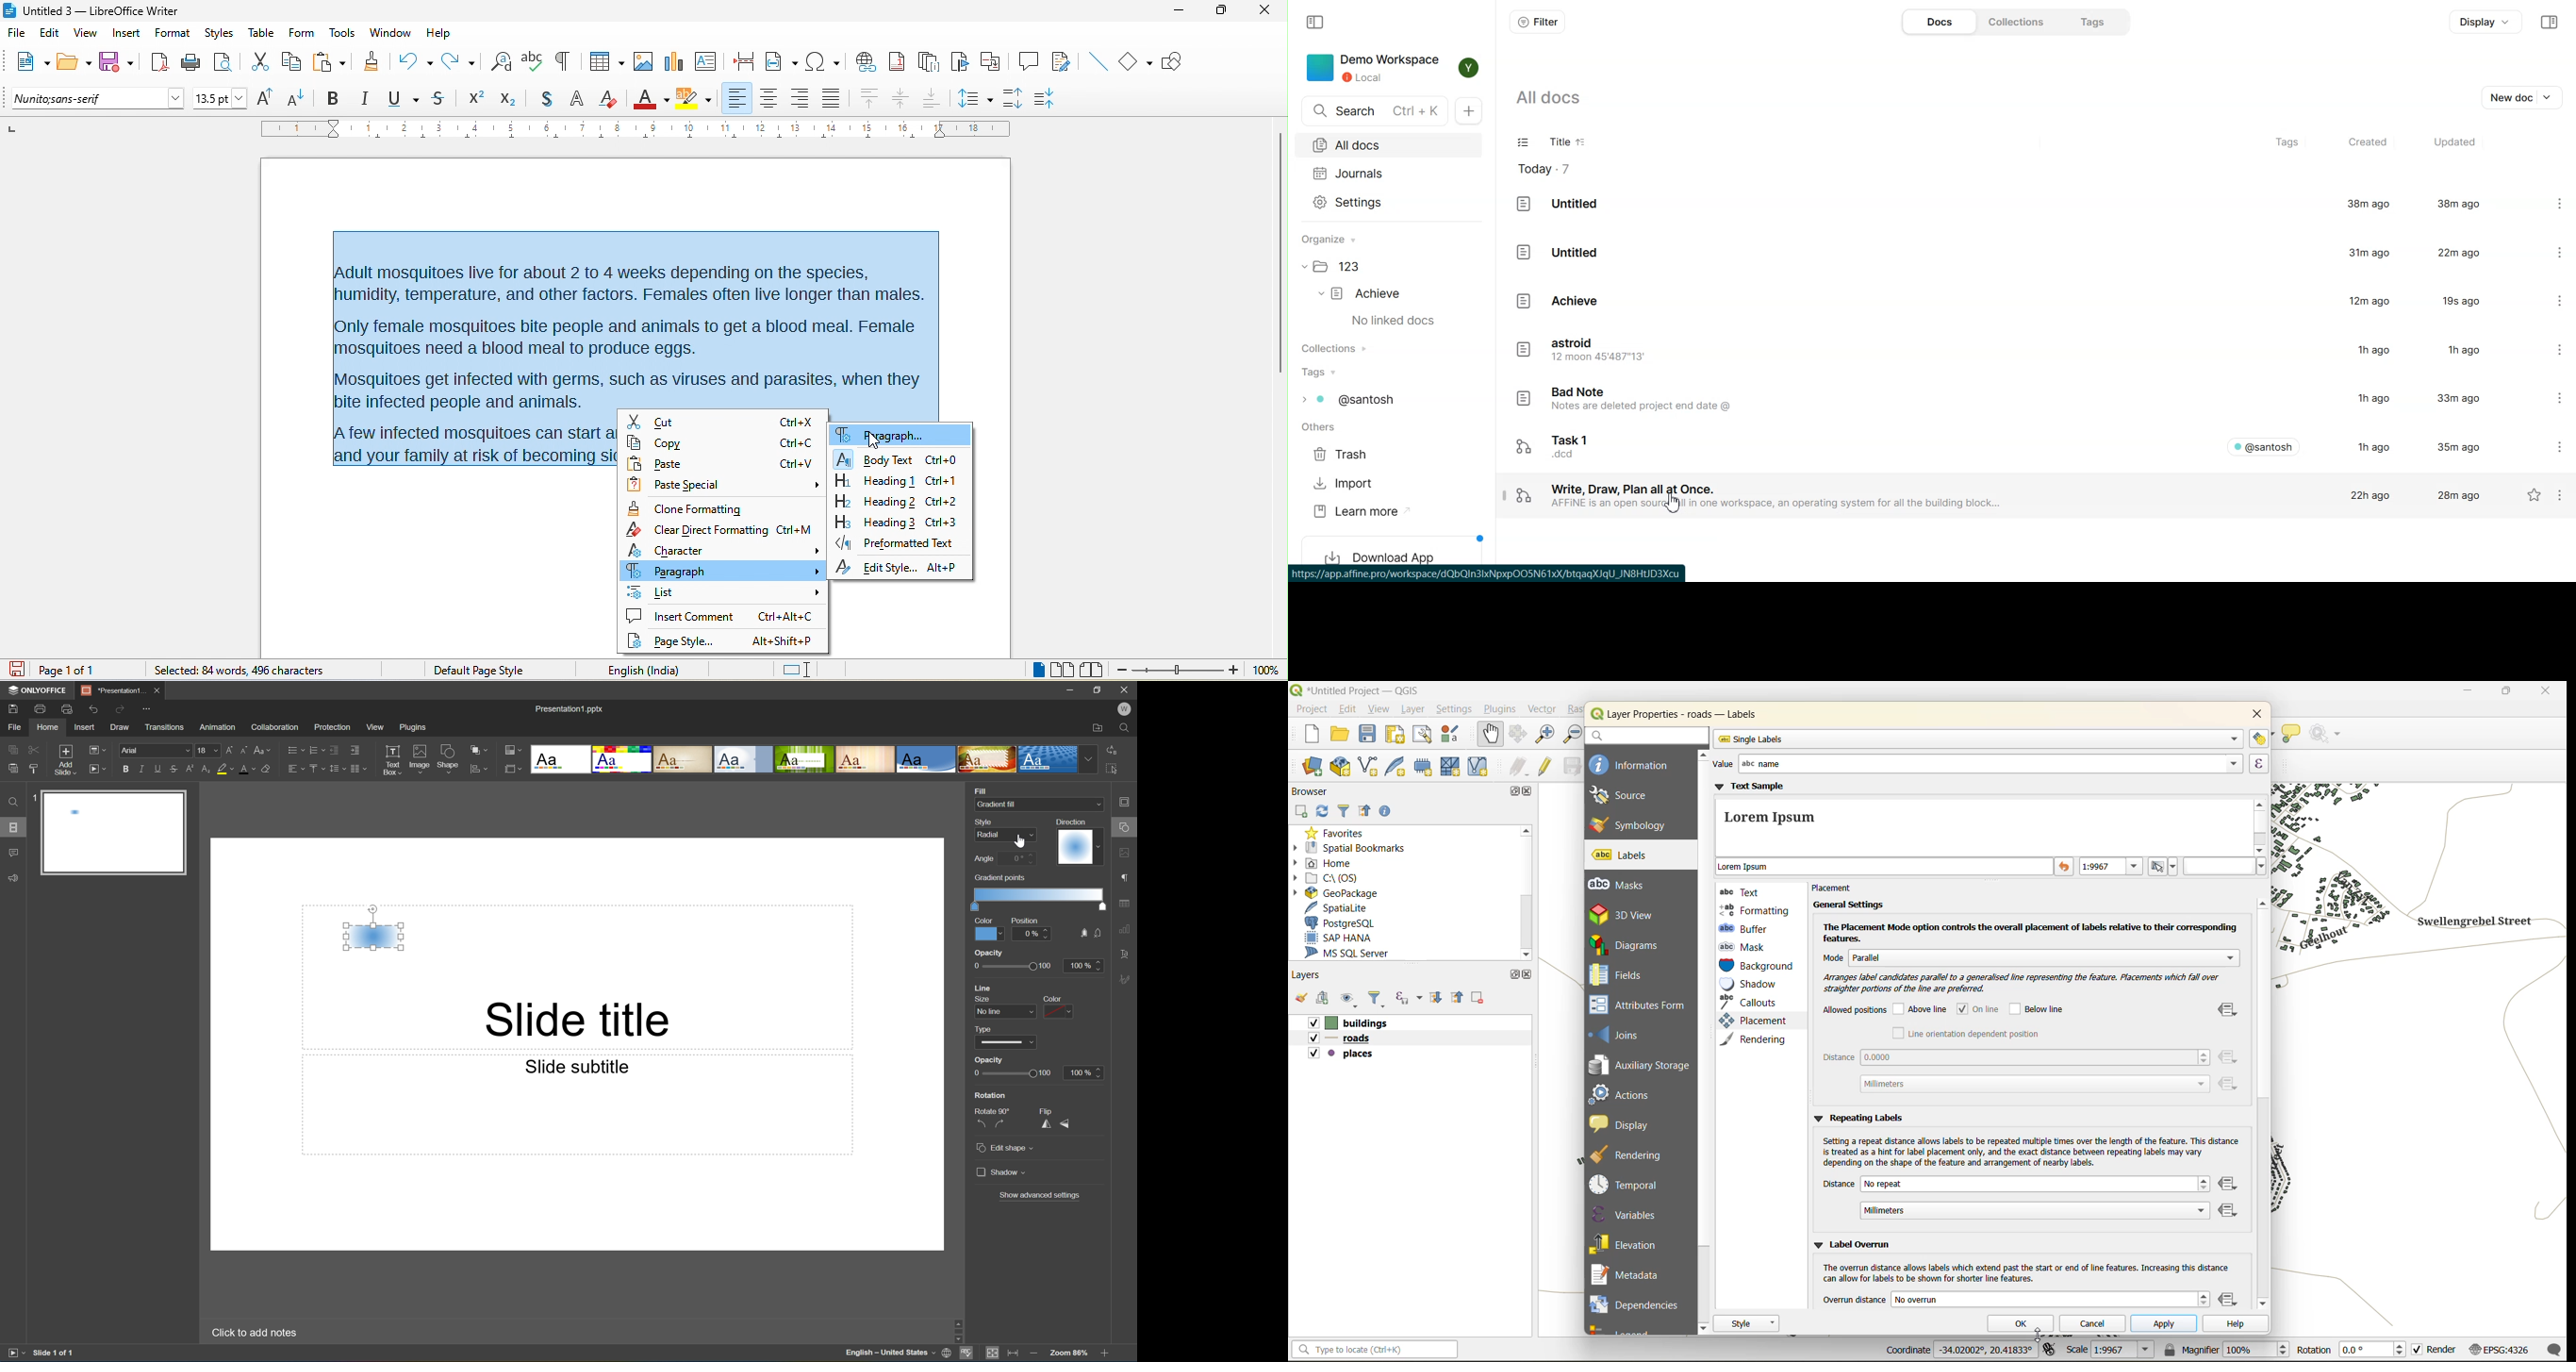  I want to click on 18, so click(208, 750).